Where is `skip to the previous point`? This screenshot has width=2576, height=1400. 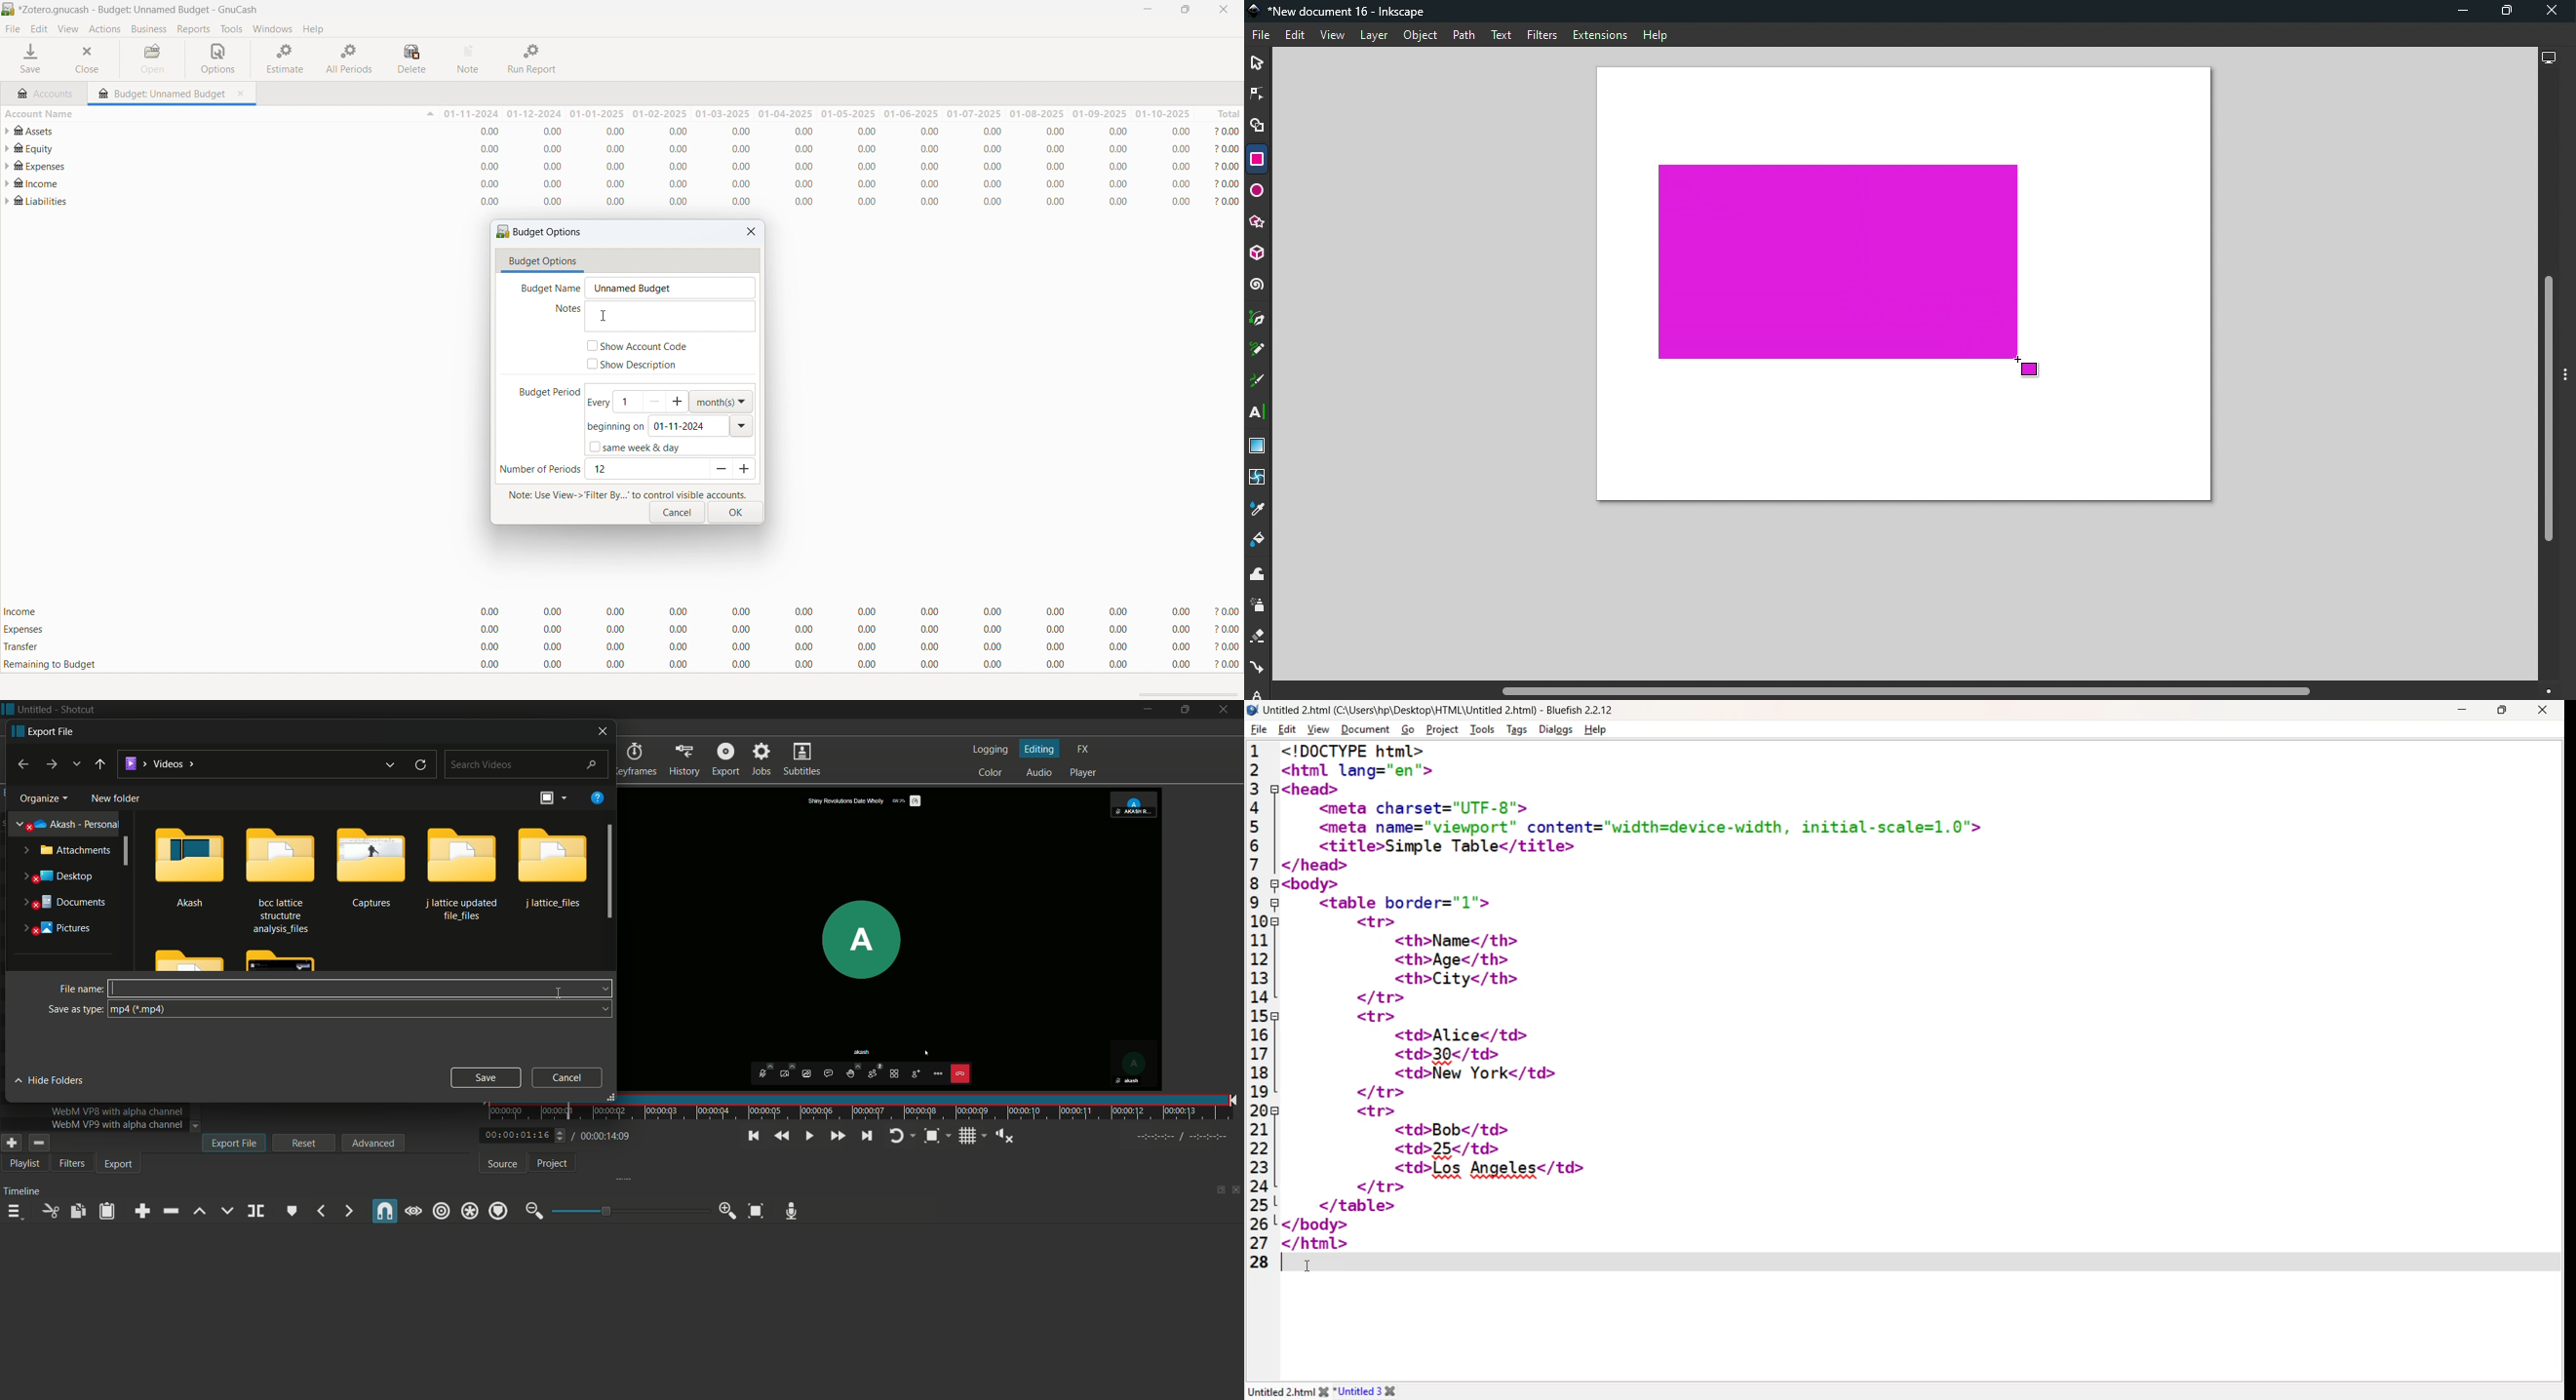
skip to the previous point is located at coordinates (752, 1136).